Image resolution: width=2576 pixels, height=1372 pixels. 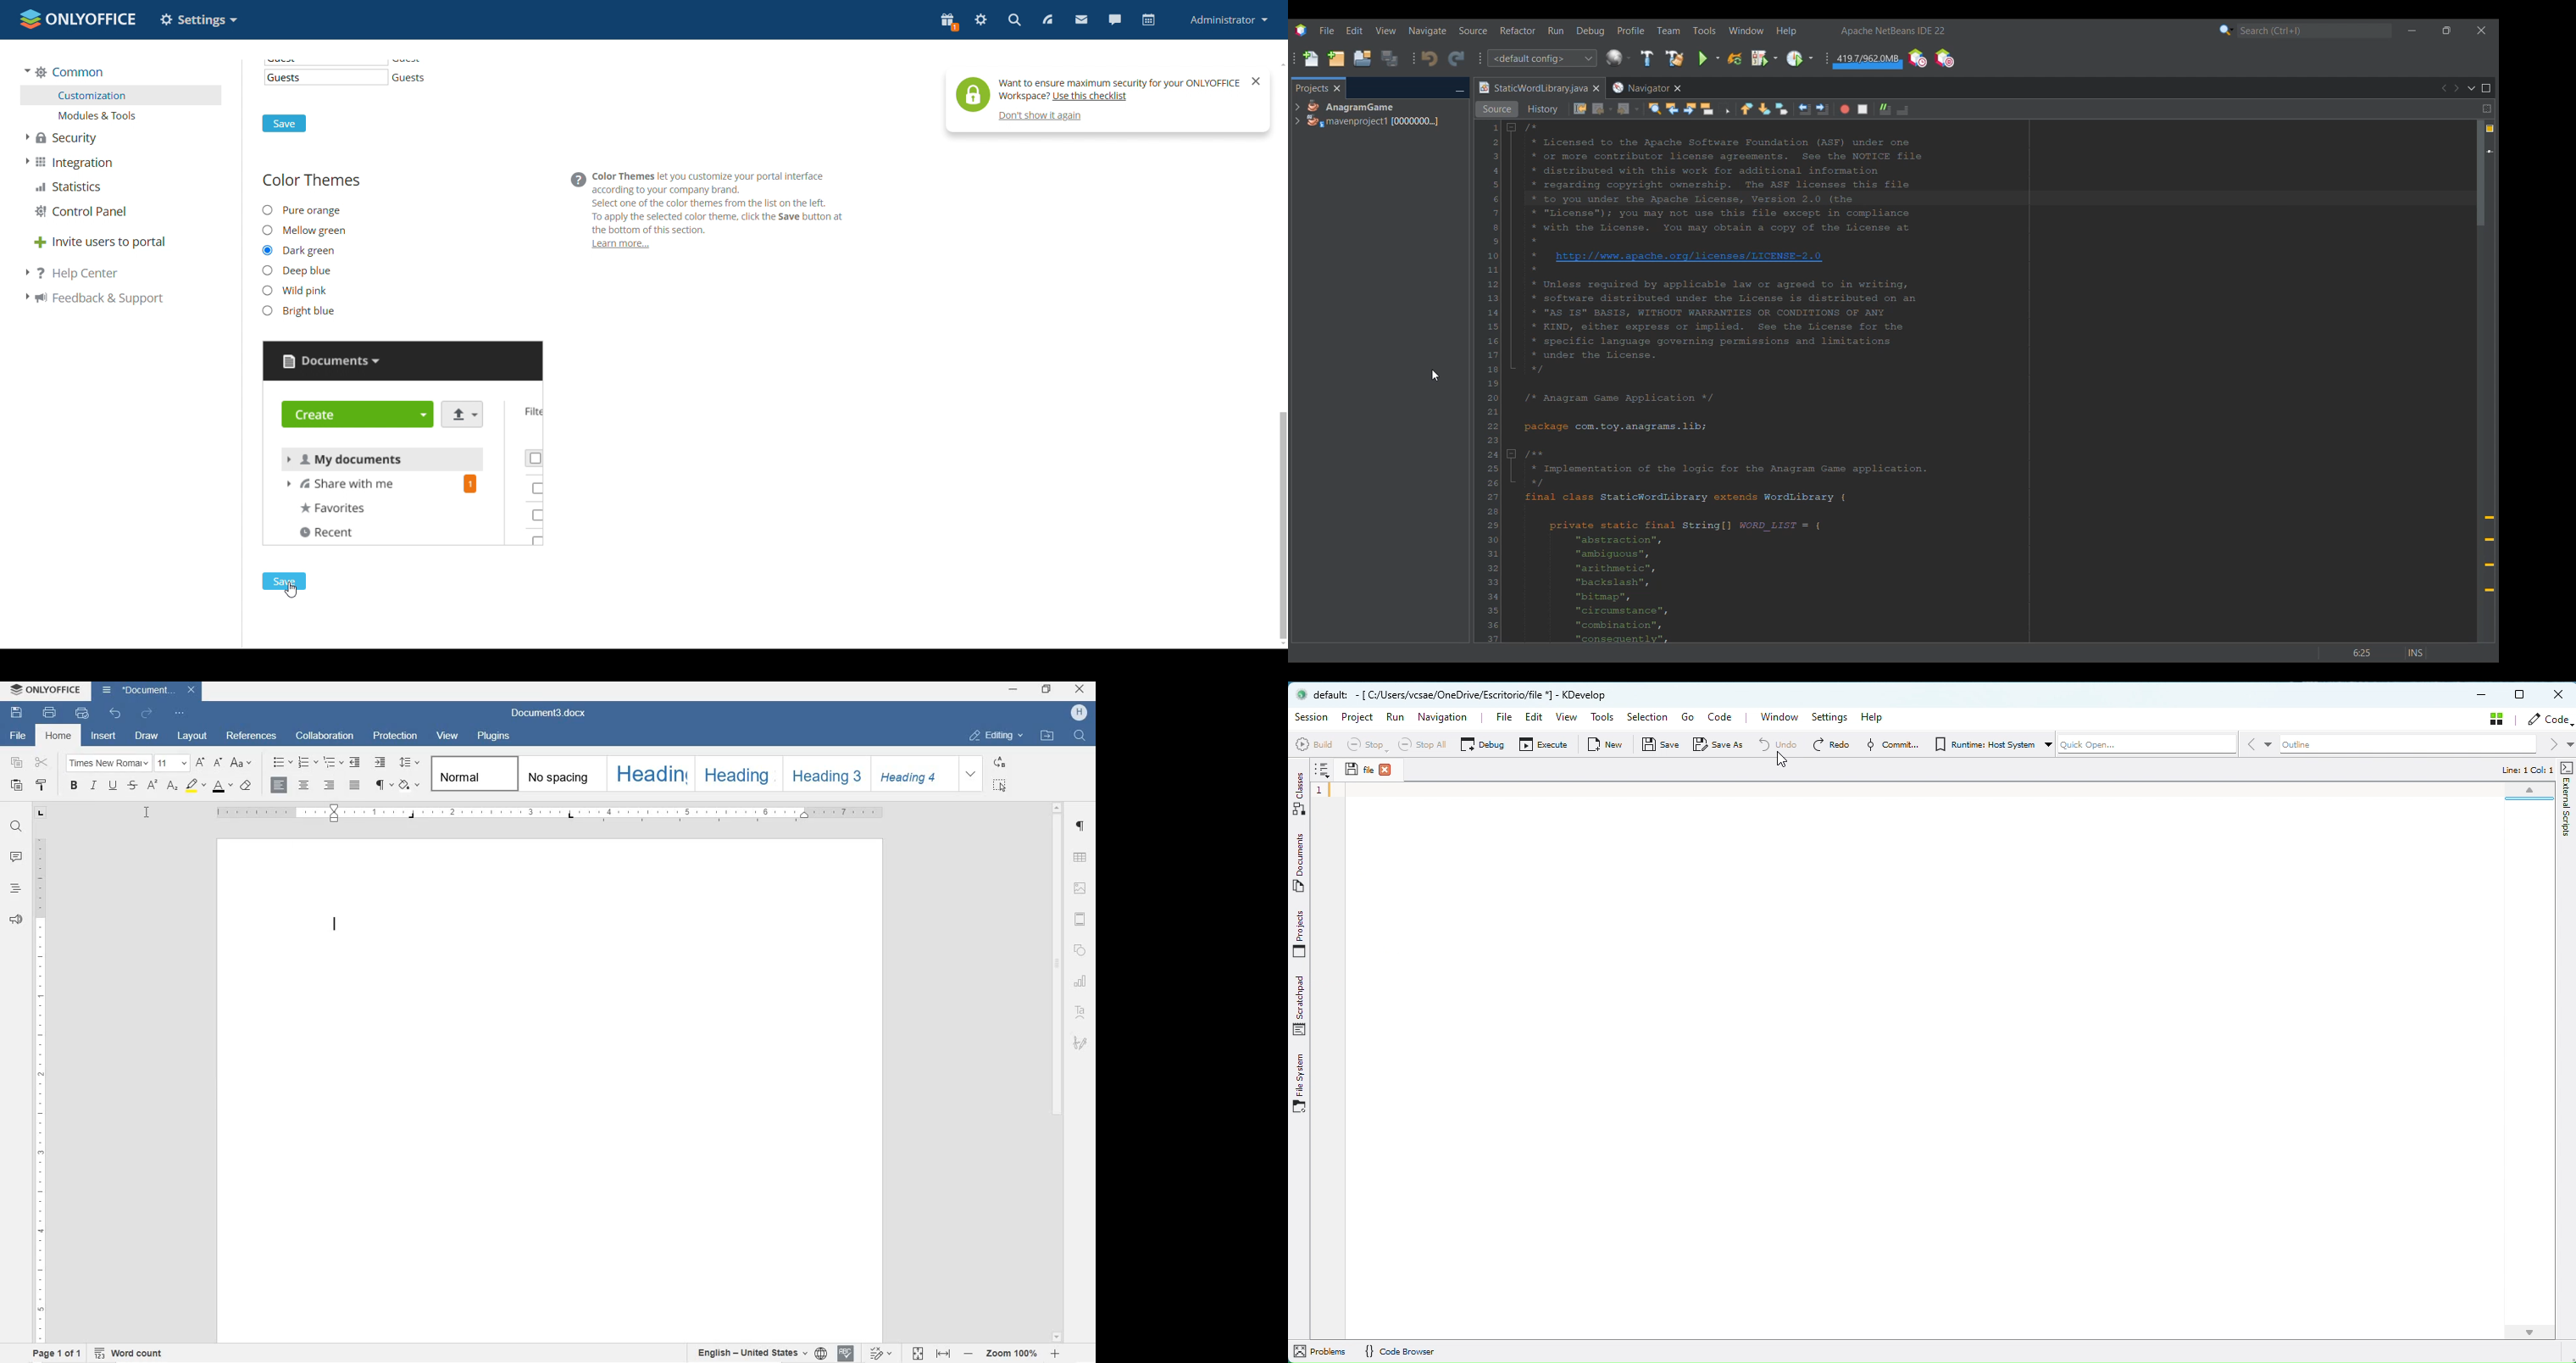 What do you see at coordinates (1311, 87) in the screenshot?
I see `Projects, current tab highlighted` at bounding box center [1311, 87].